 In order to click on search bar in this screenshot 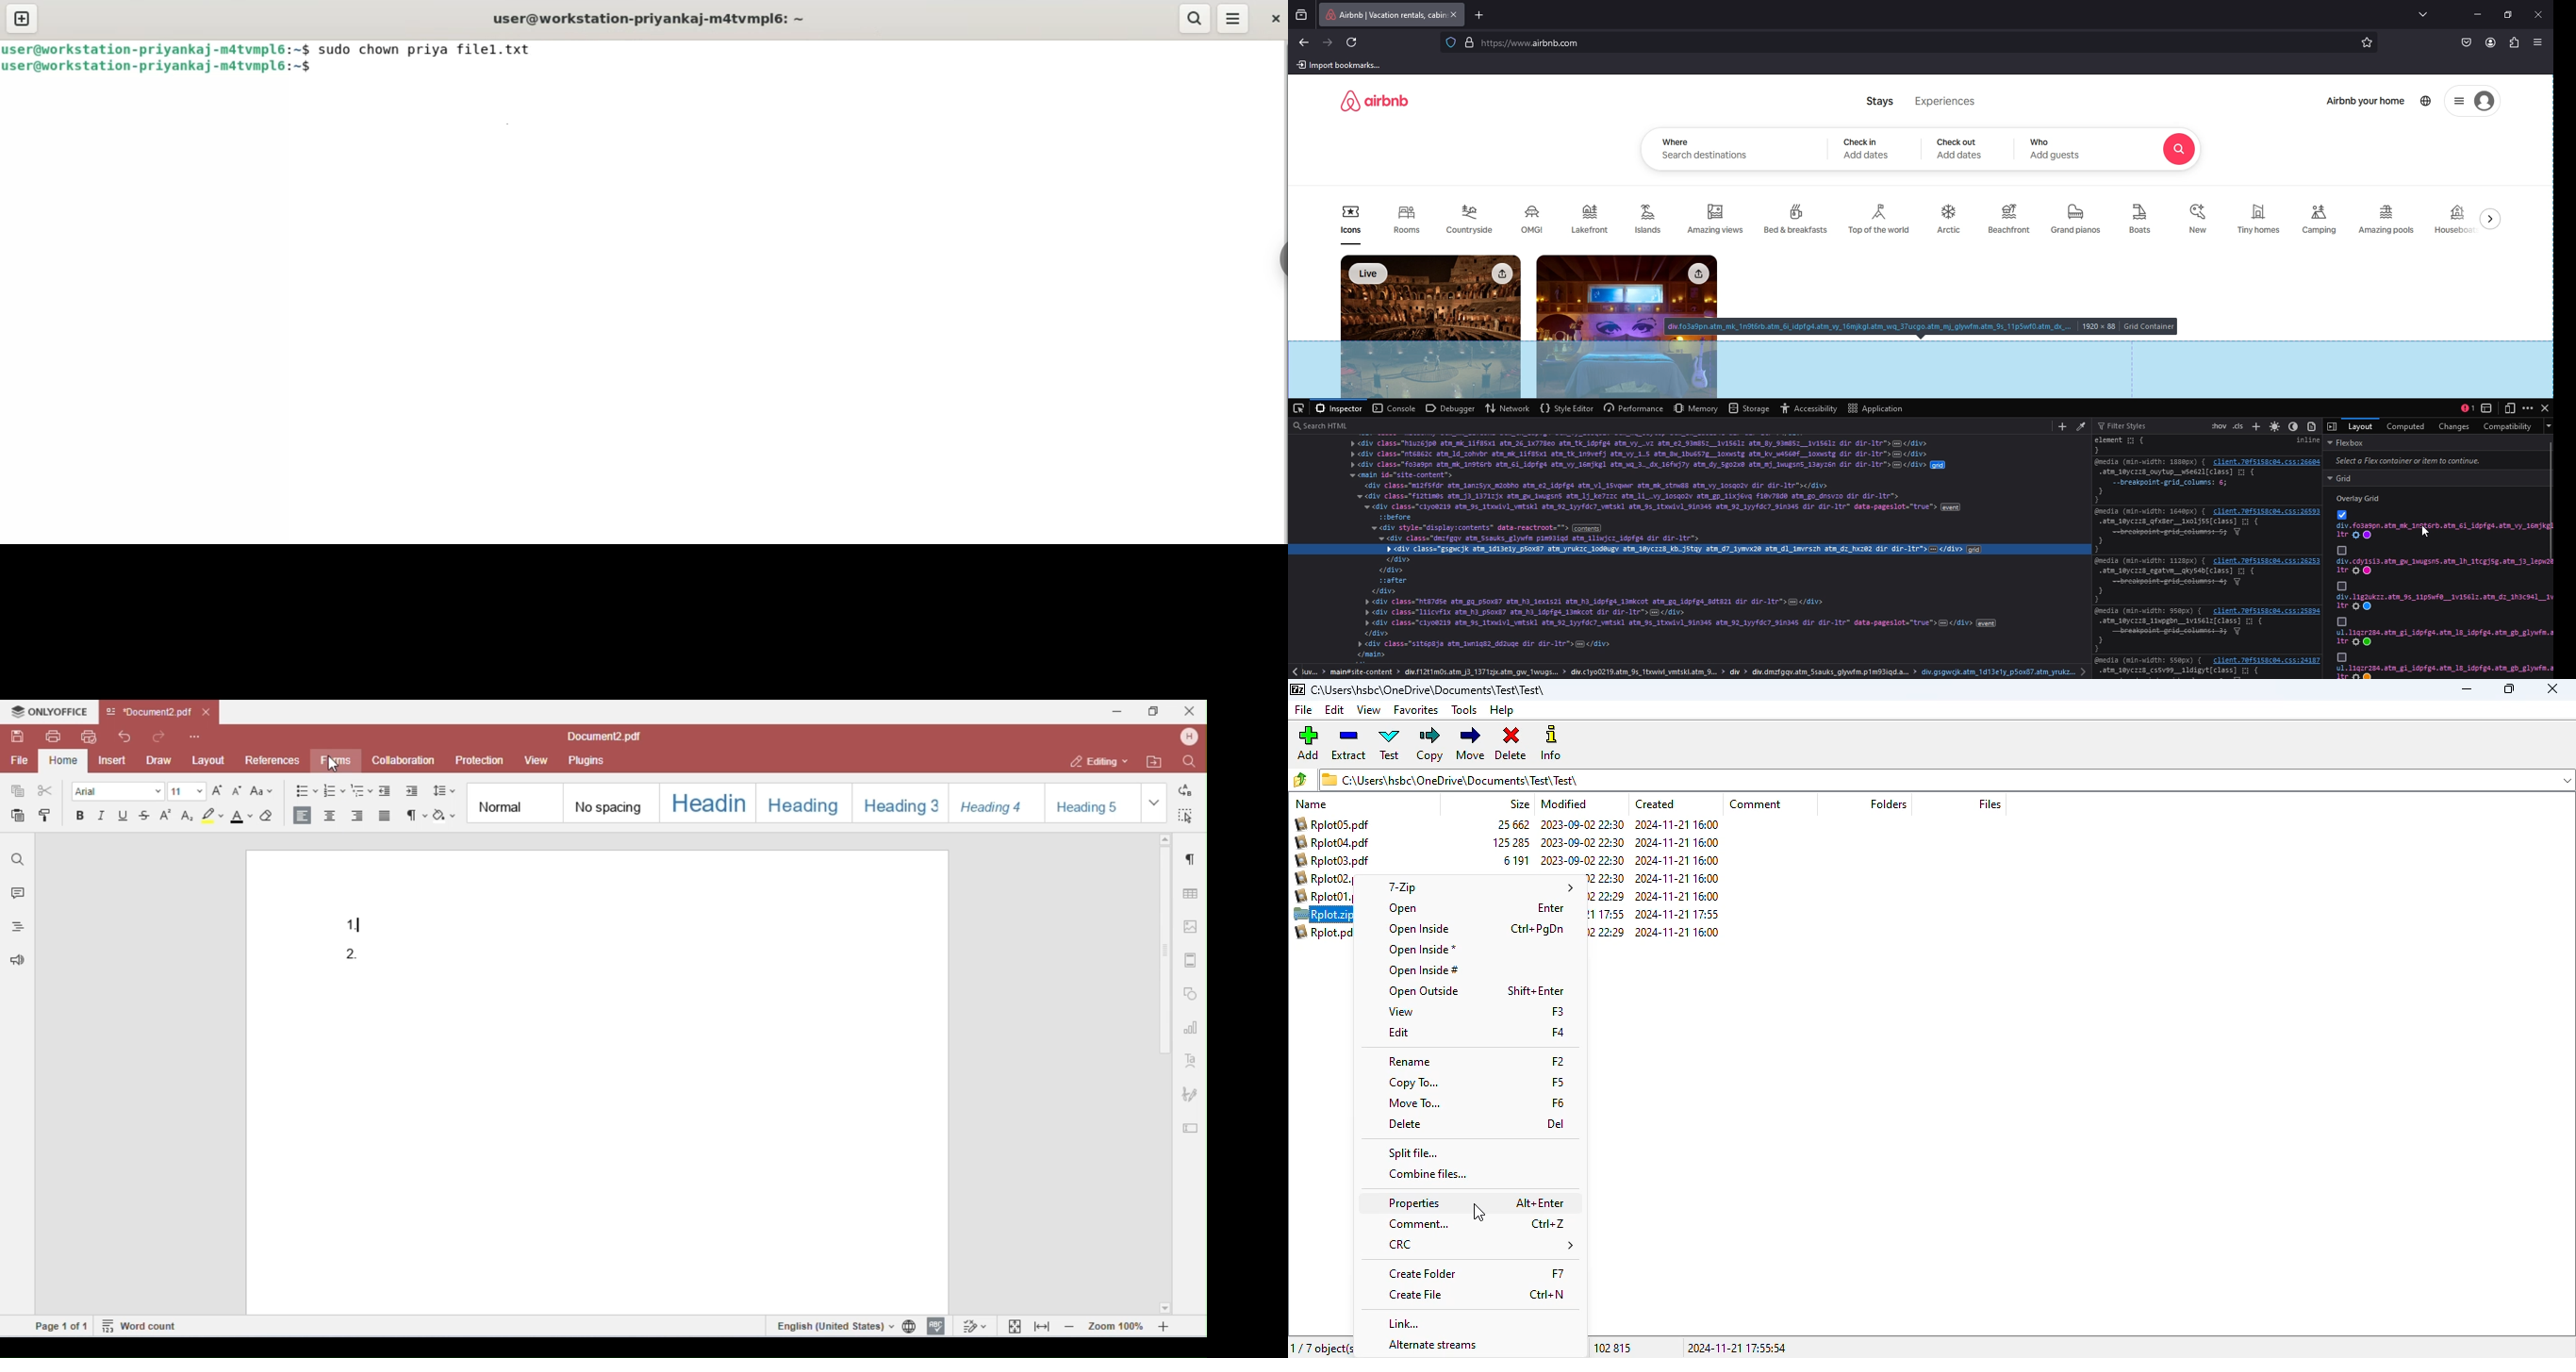, I will do `click(1905, 44)`.